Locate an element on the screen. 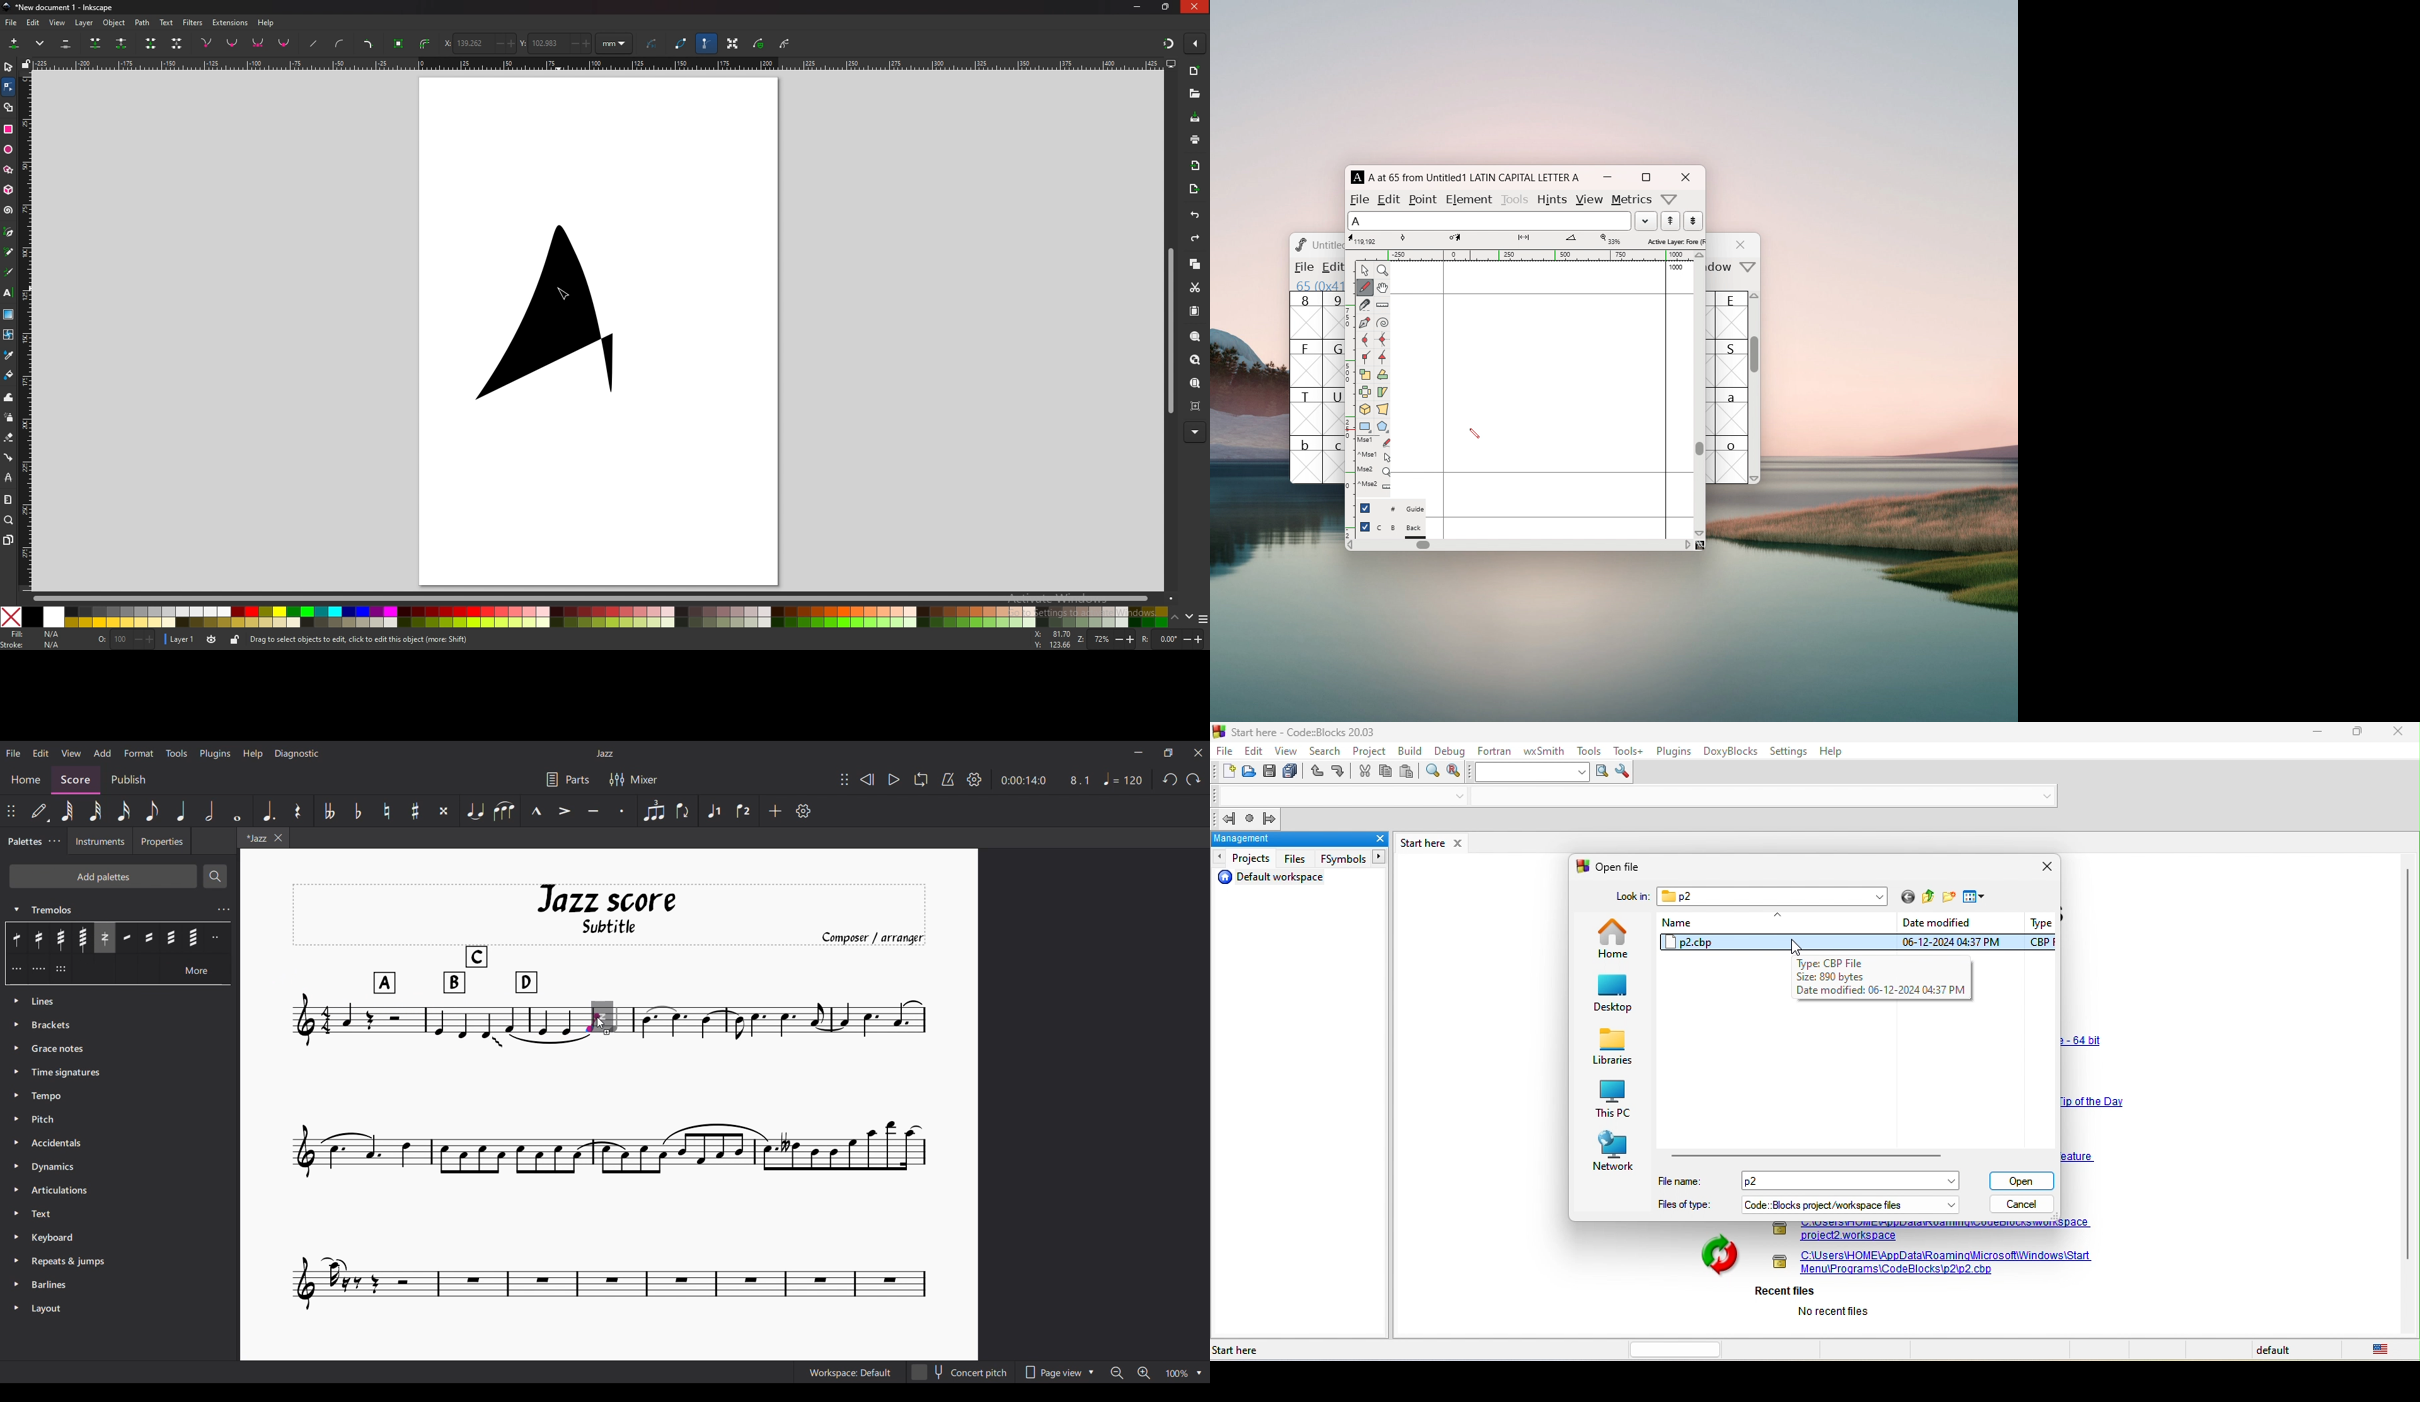 This screenshot has width=2436, height=1428. project is located at coordinates (1369, 751).